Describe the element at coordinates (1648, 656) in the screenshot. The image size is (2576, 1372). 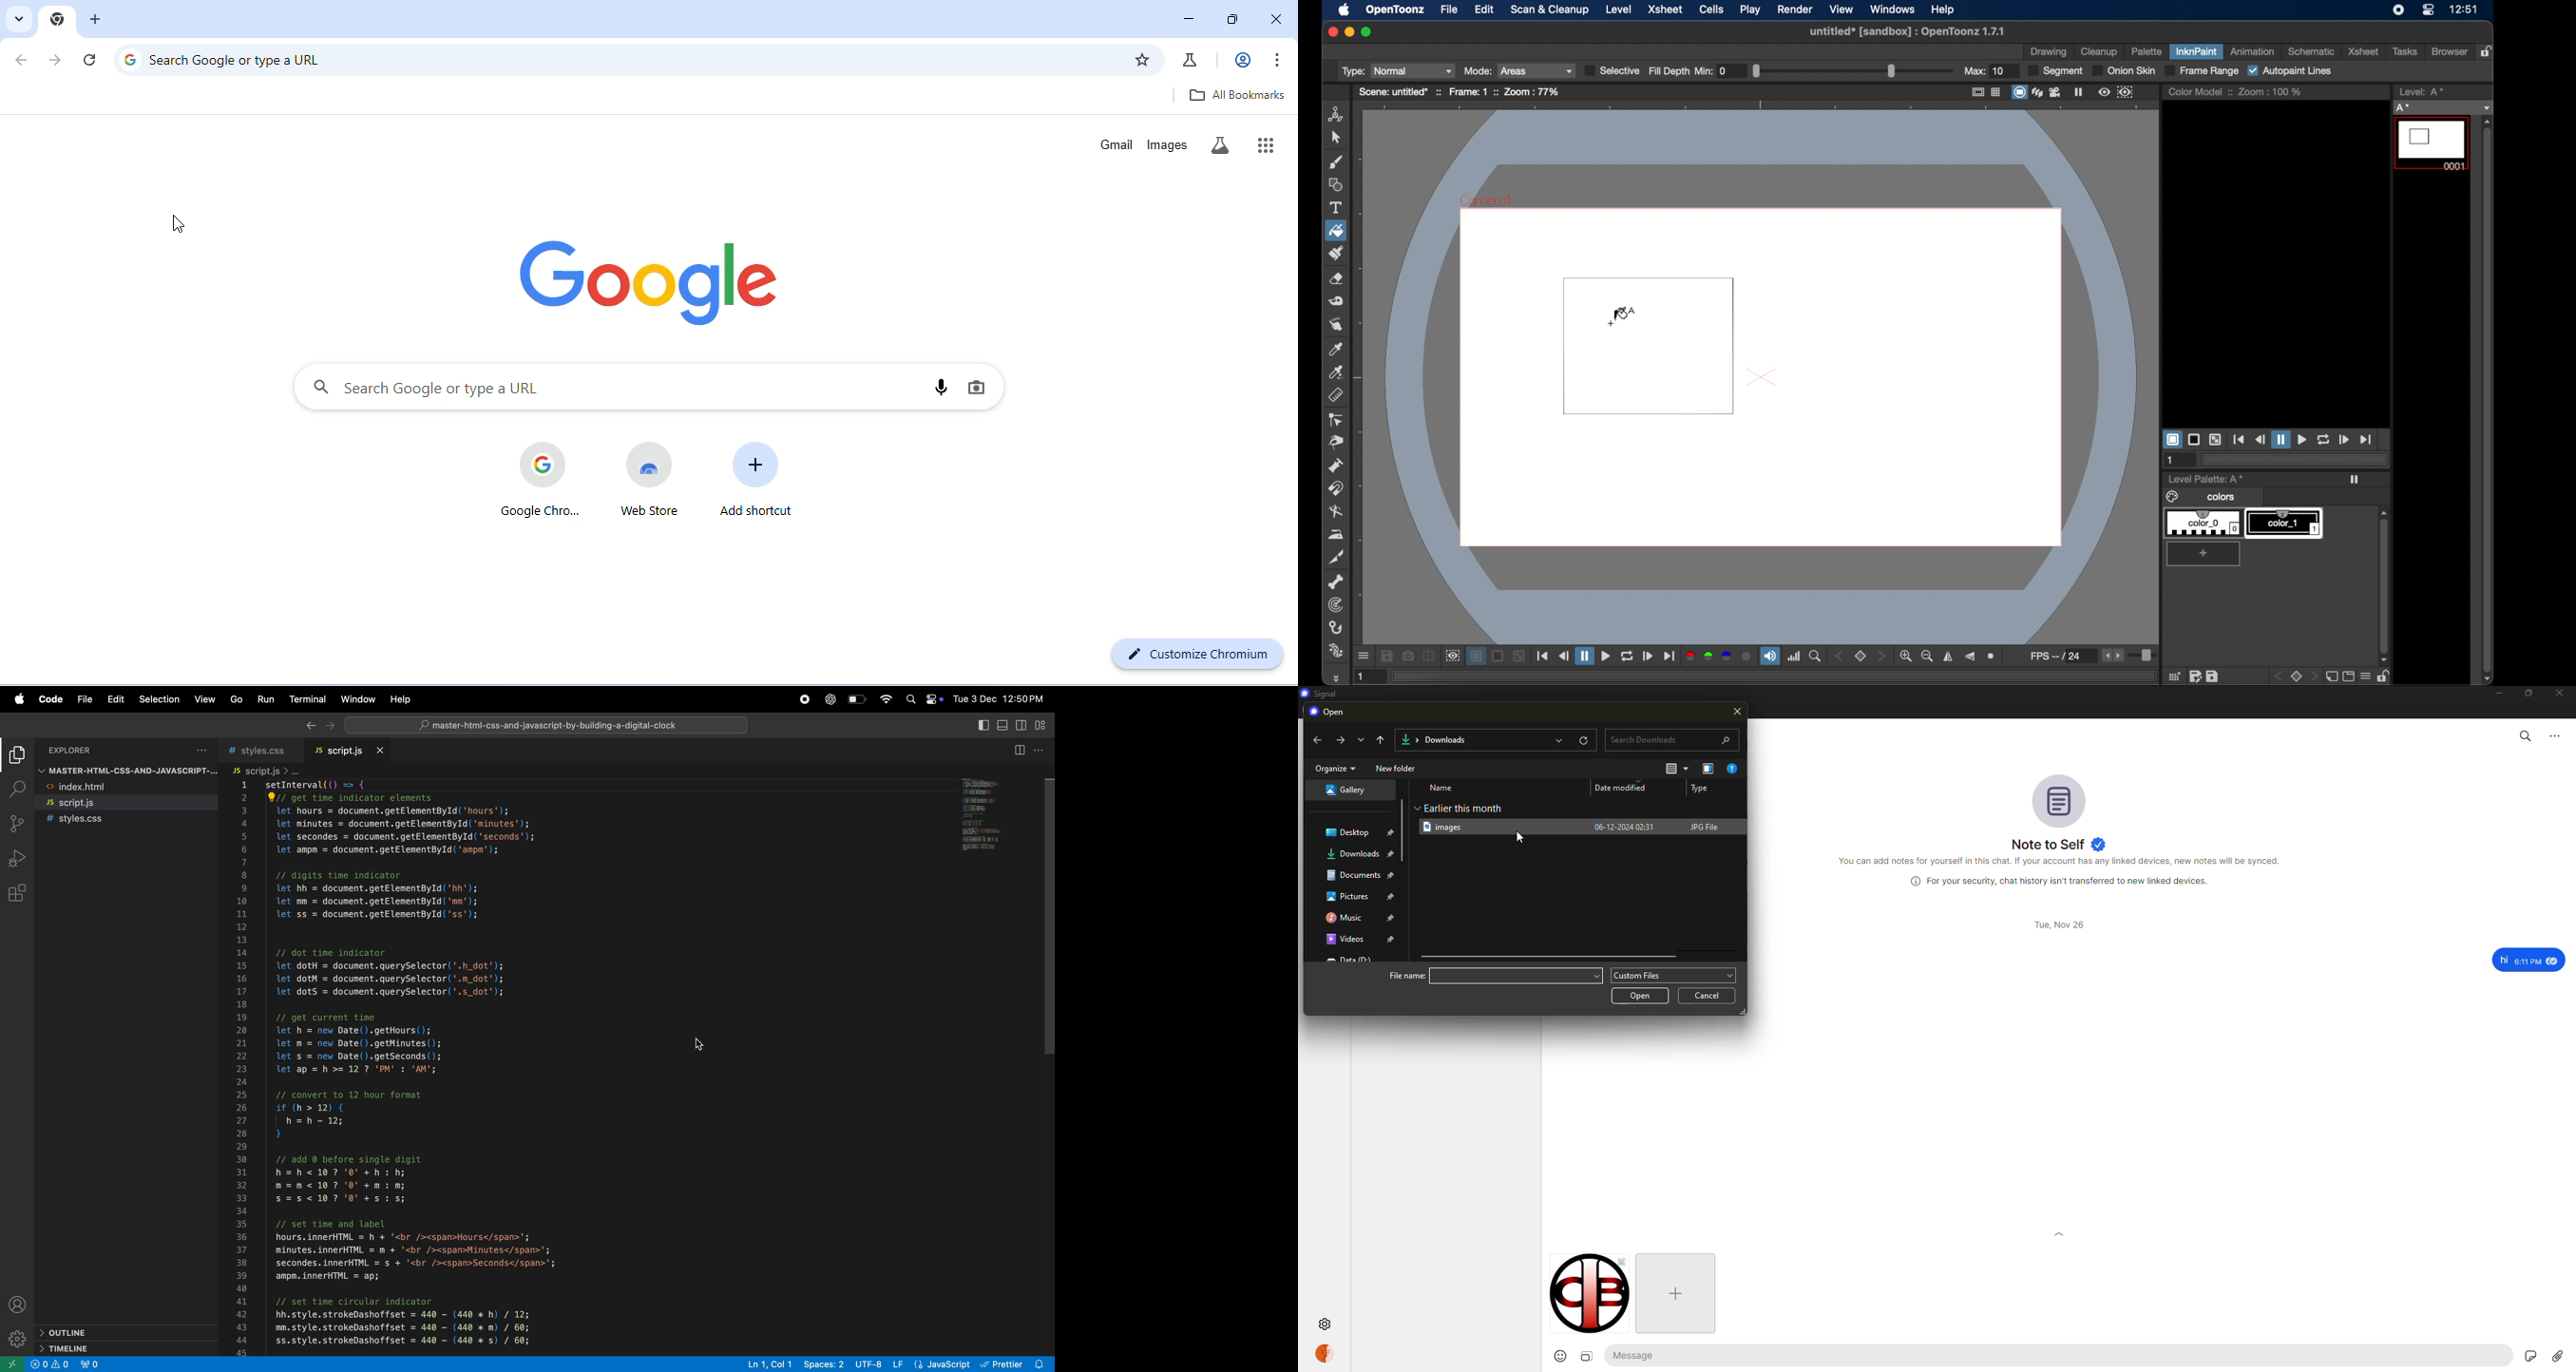
I see `forward` at that location.